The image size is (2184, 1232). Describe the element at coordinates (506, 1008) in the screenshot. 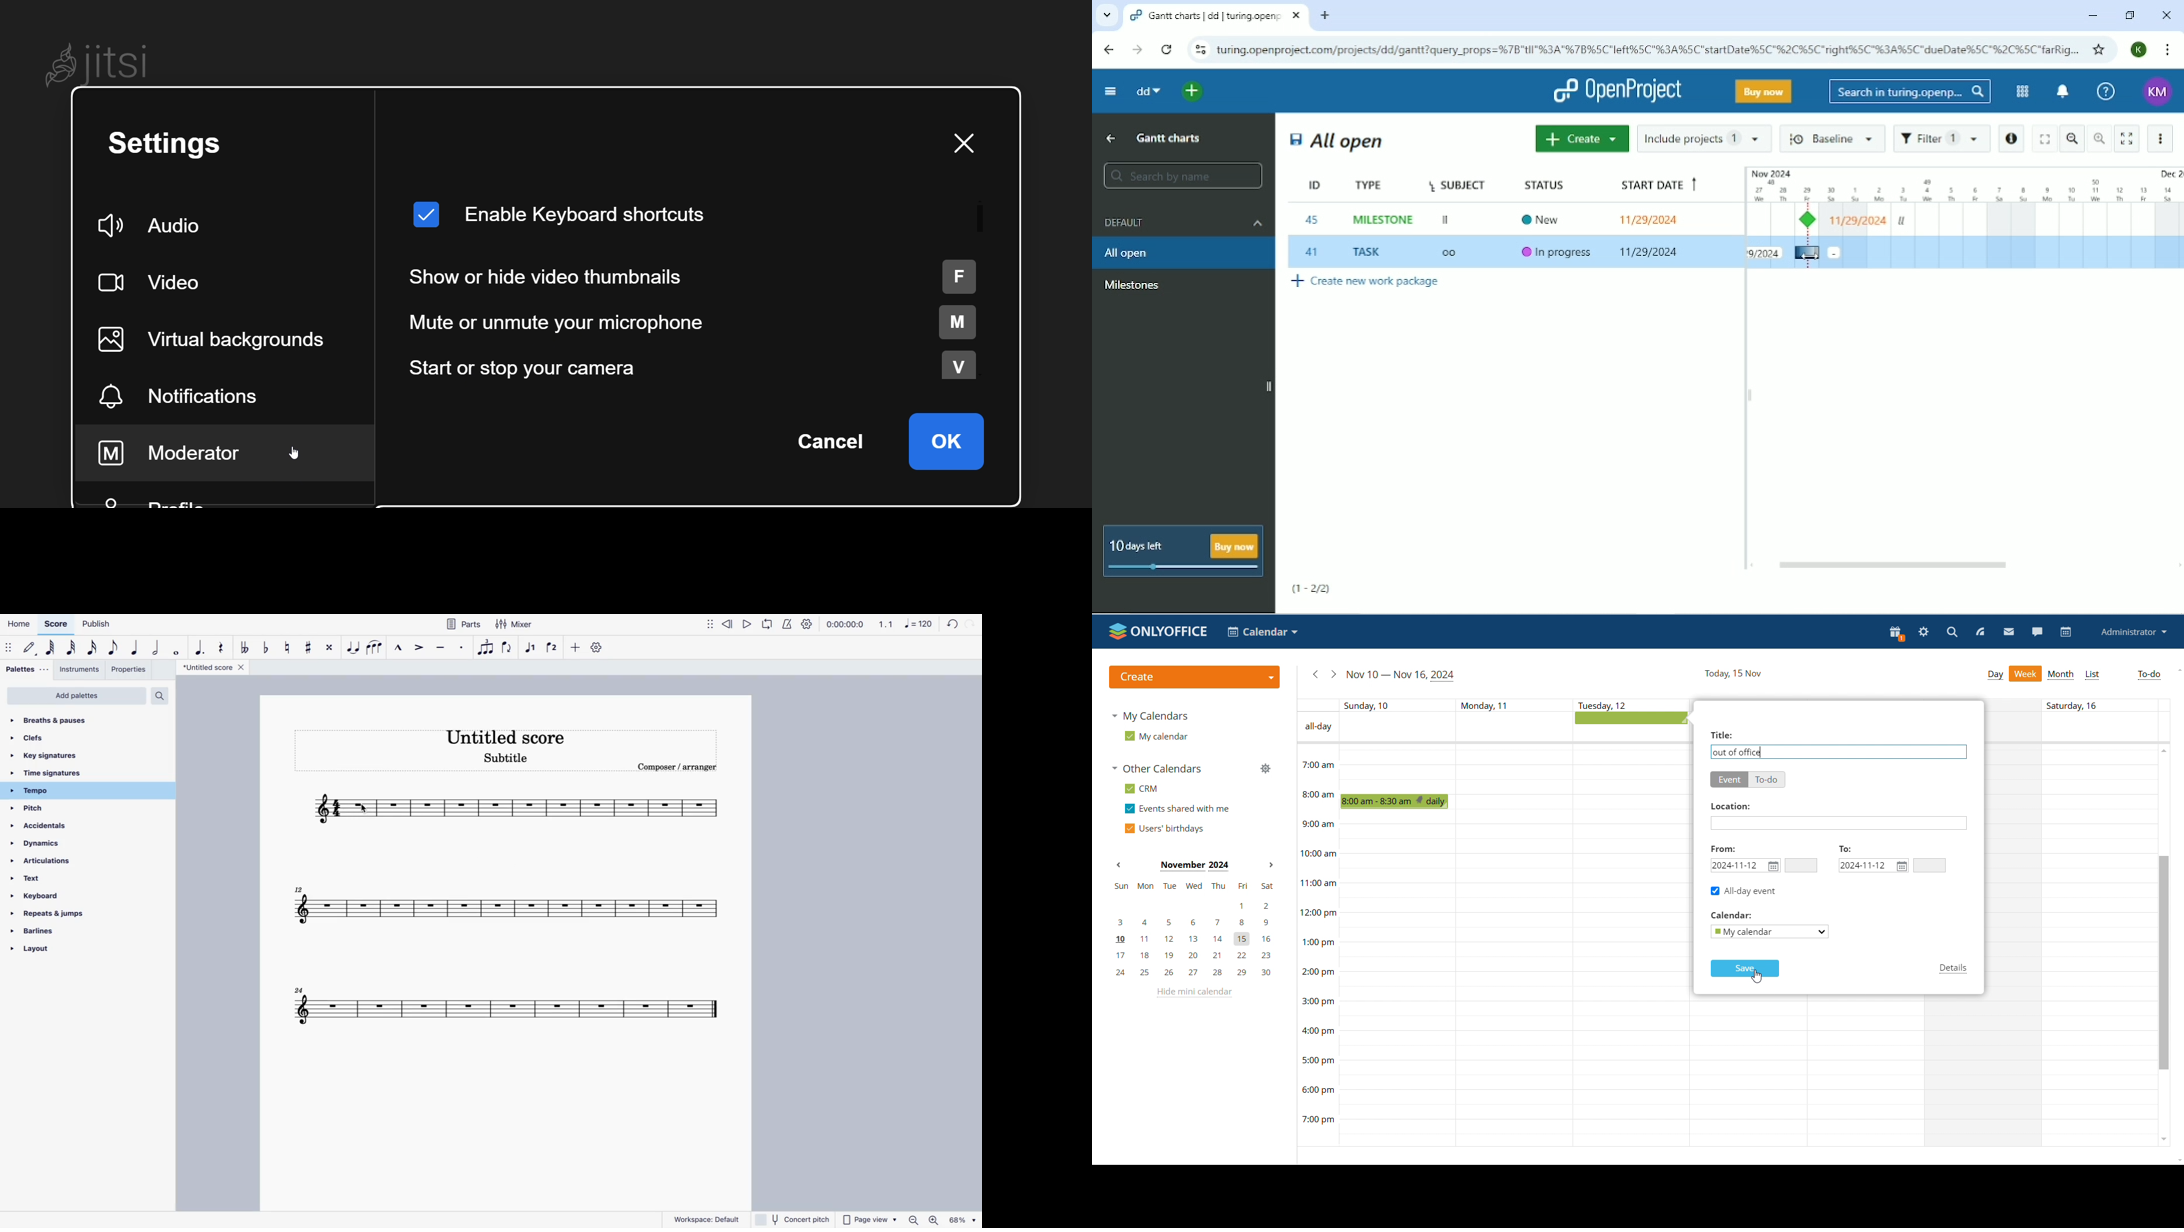

I see `score` at that location.